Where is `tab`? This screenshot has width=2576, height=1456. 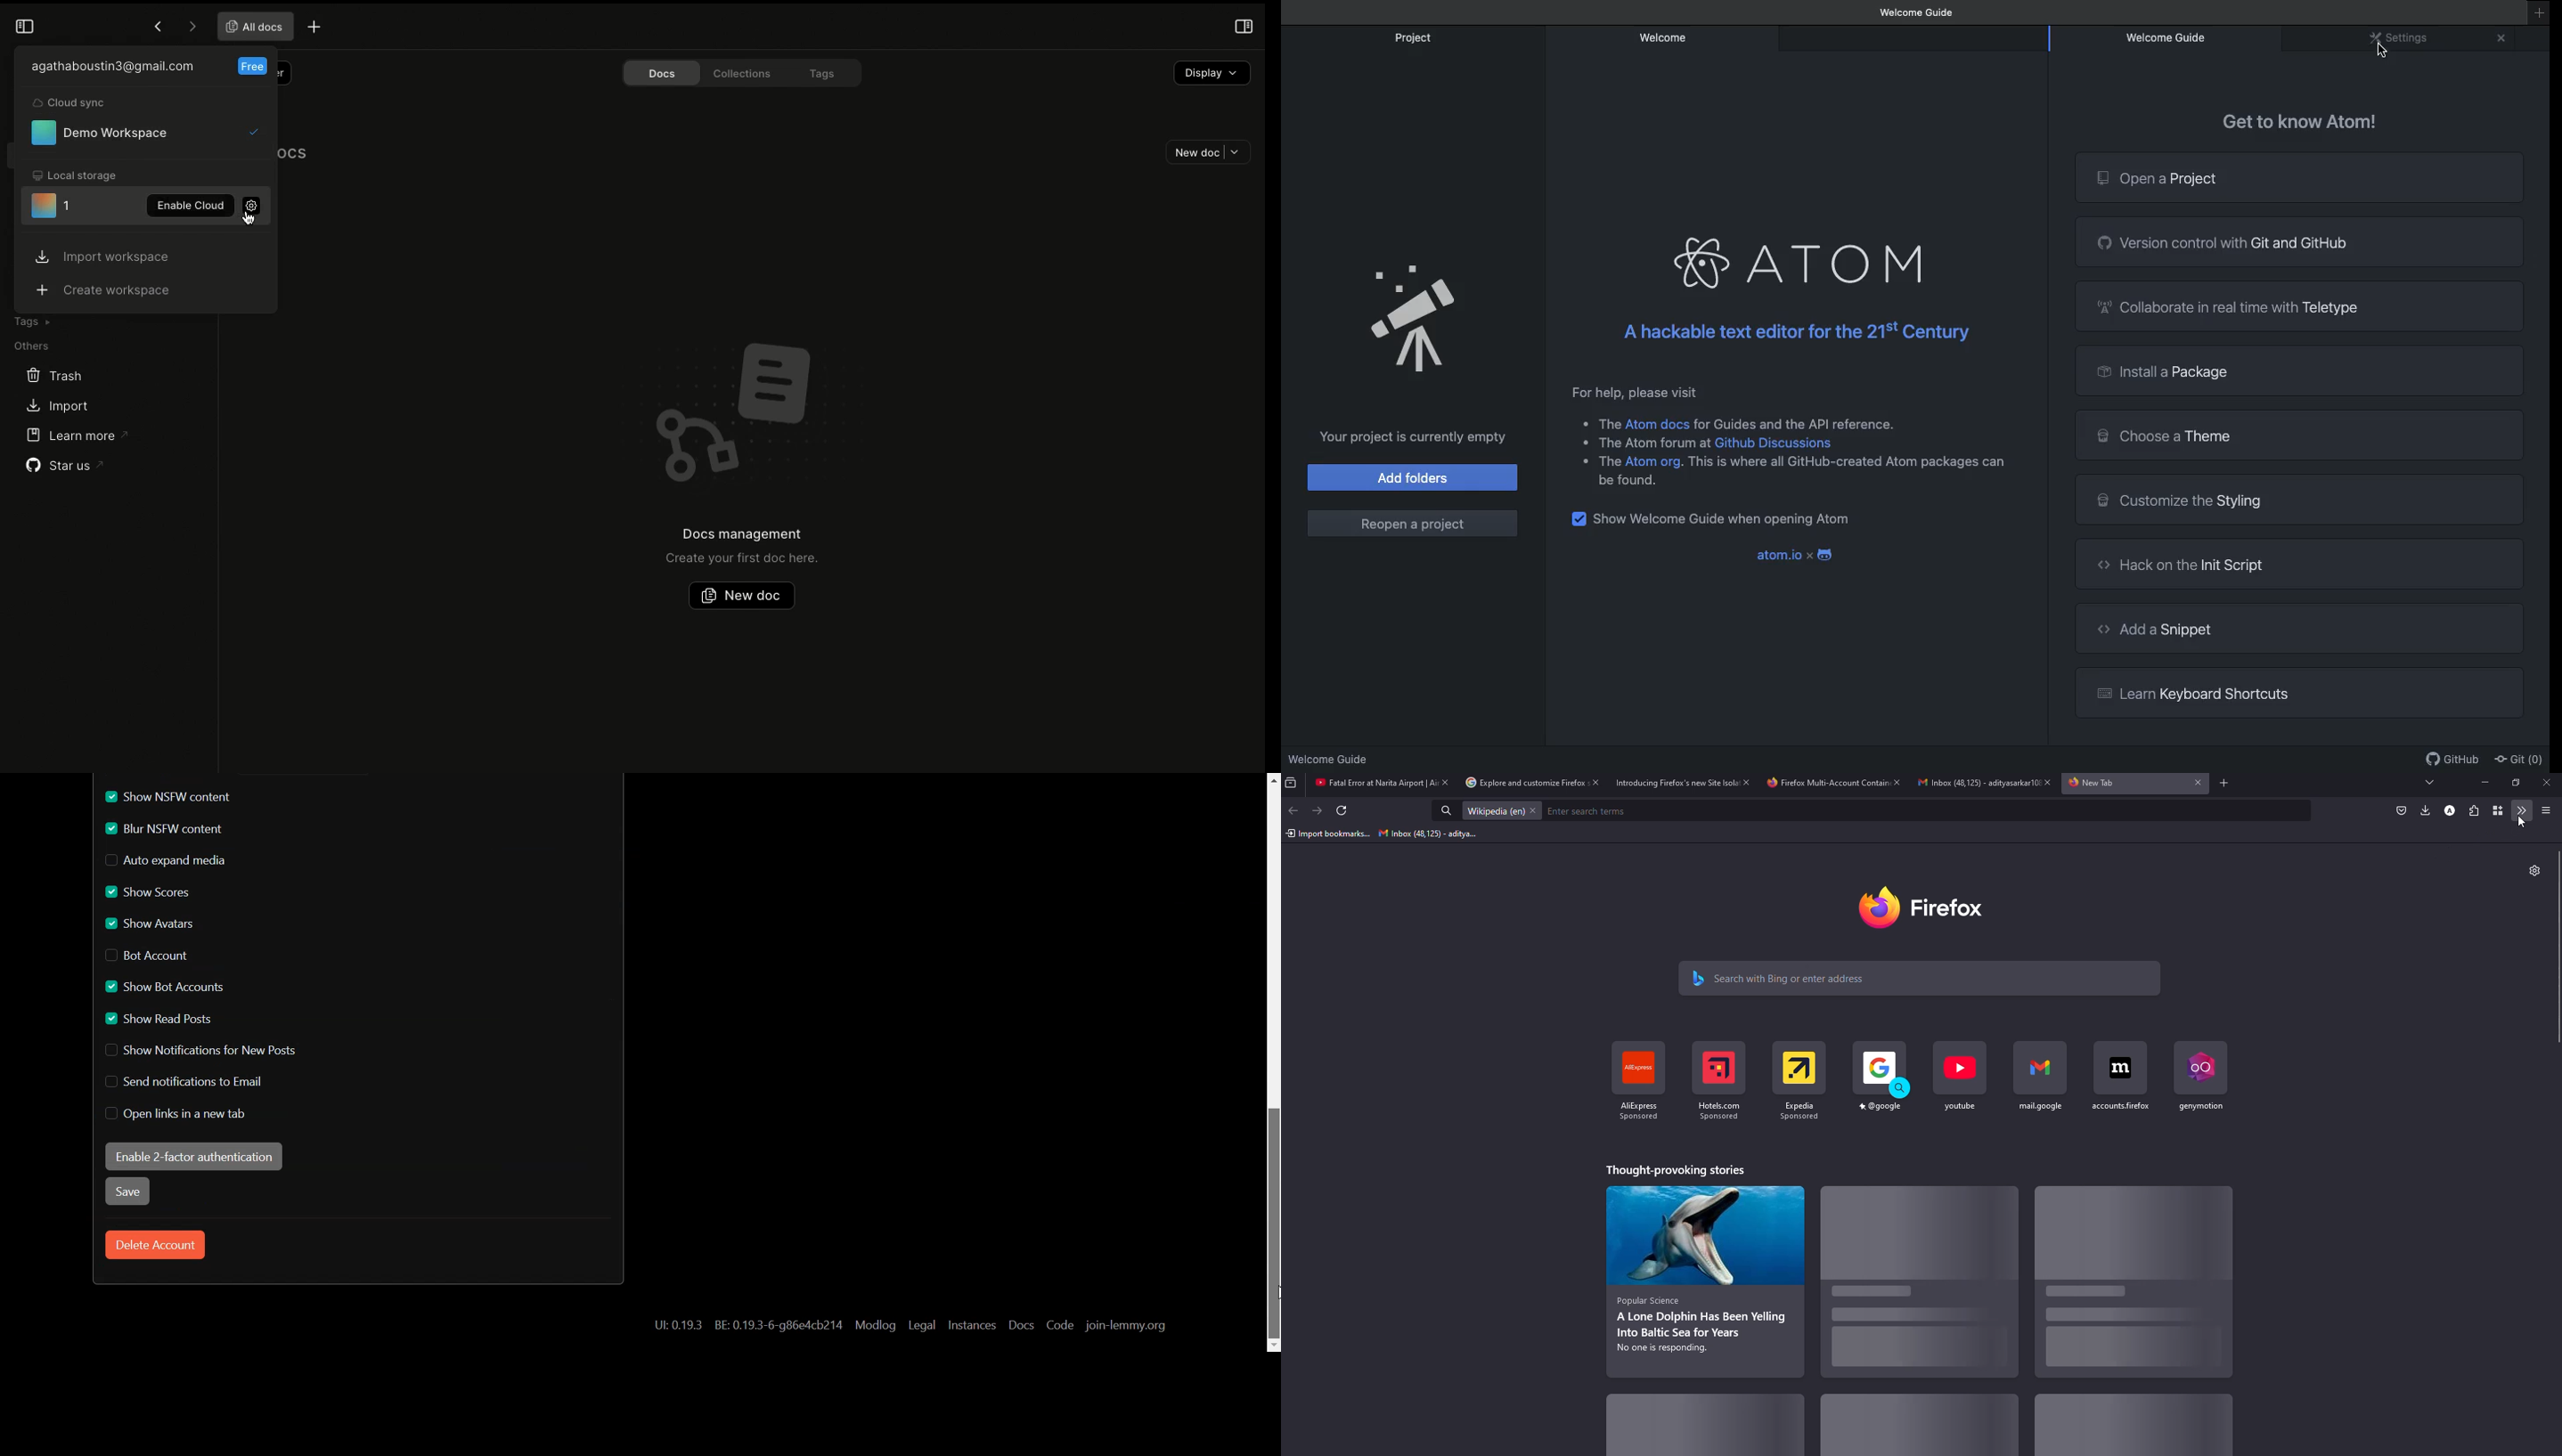
tab is located at coordinates (1519, 783).